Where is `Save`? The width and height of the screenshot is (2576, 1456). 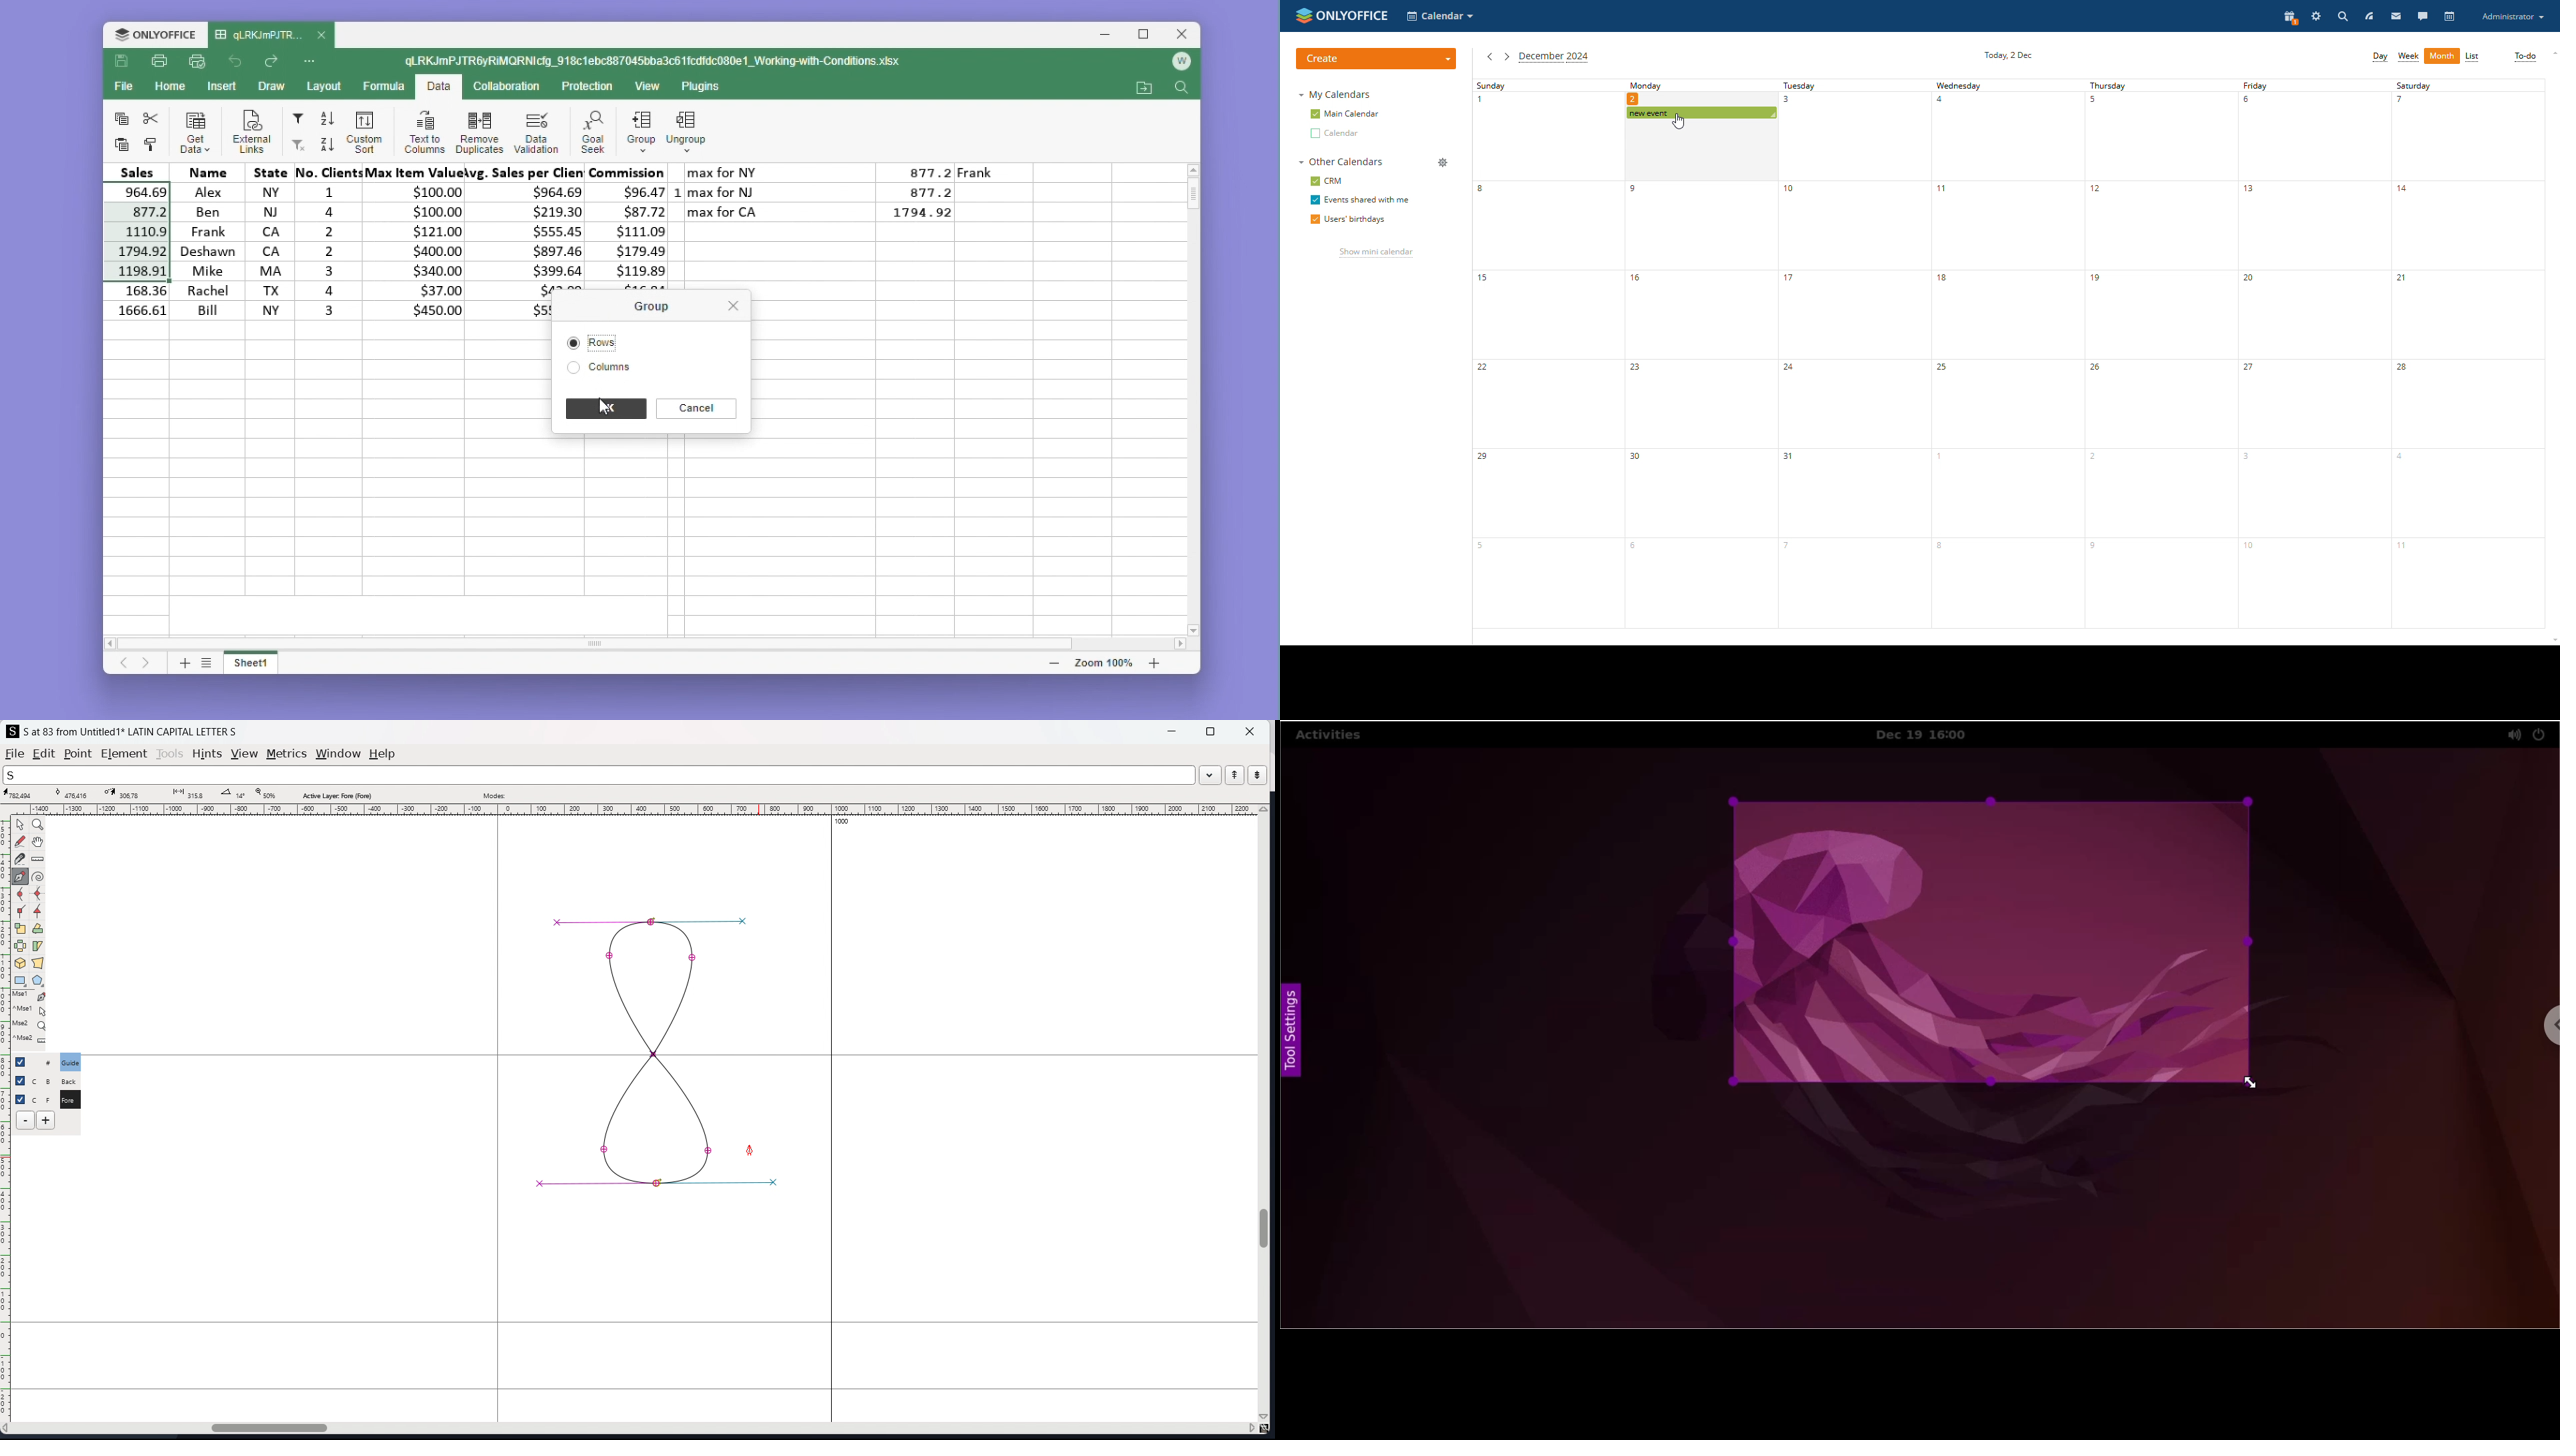
Save is located at coordinates (122, 62).